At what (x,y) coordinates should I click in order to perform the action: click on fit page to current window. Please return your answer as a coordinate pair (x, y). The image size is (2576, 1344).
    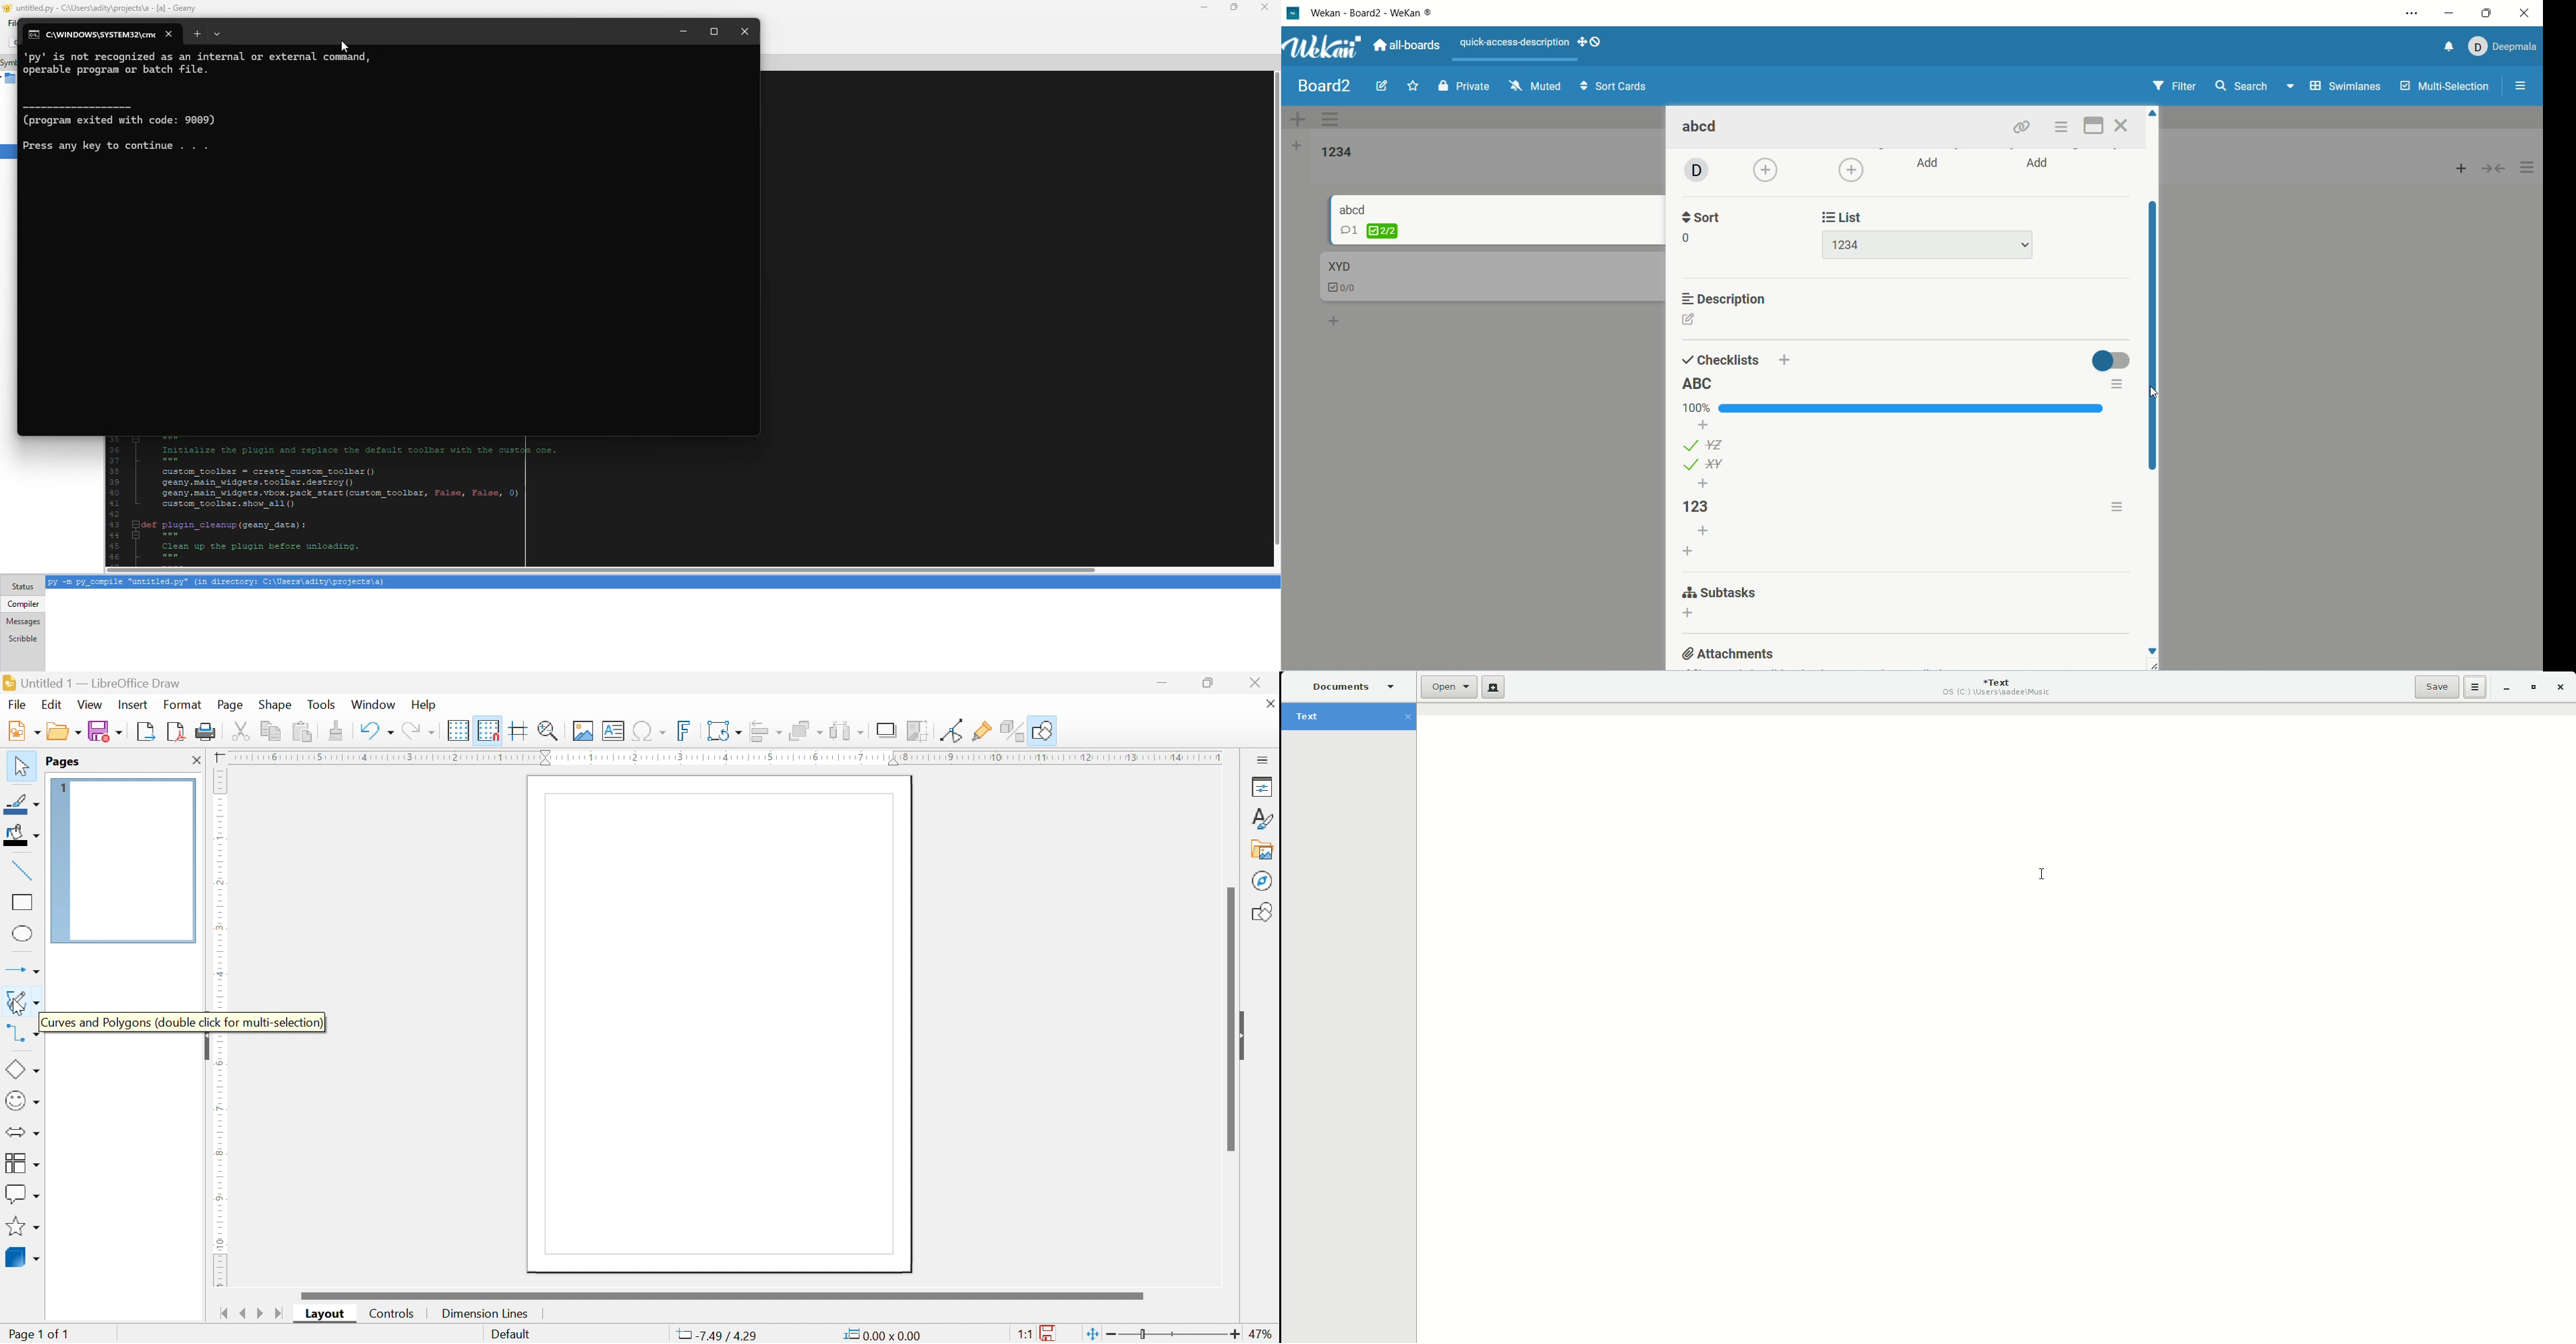
    Looking at the image, I should click on (1093, 1334).